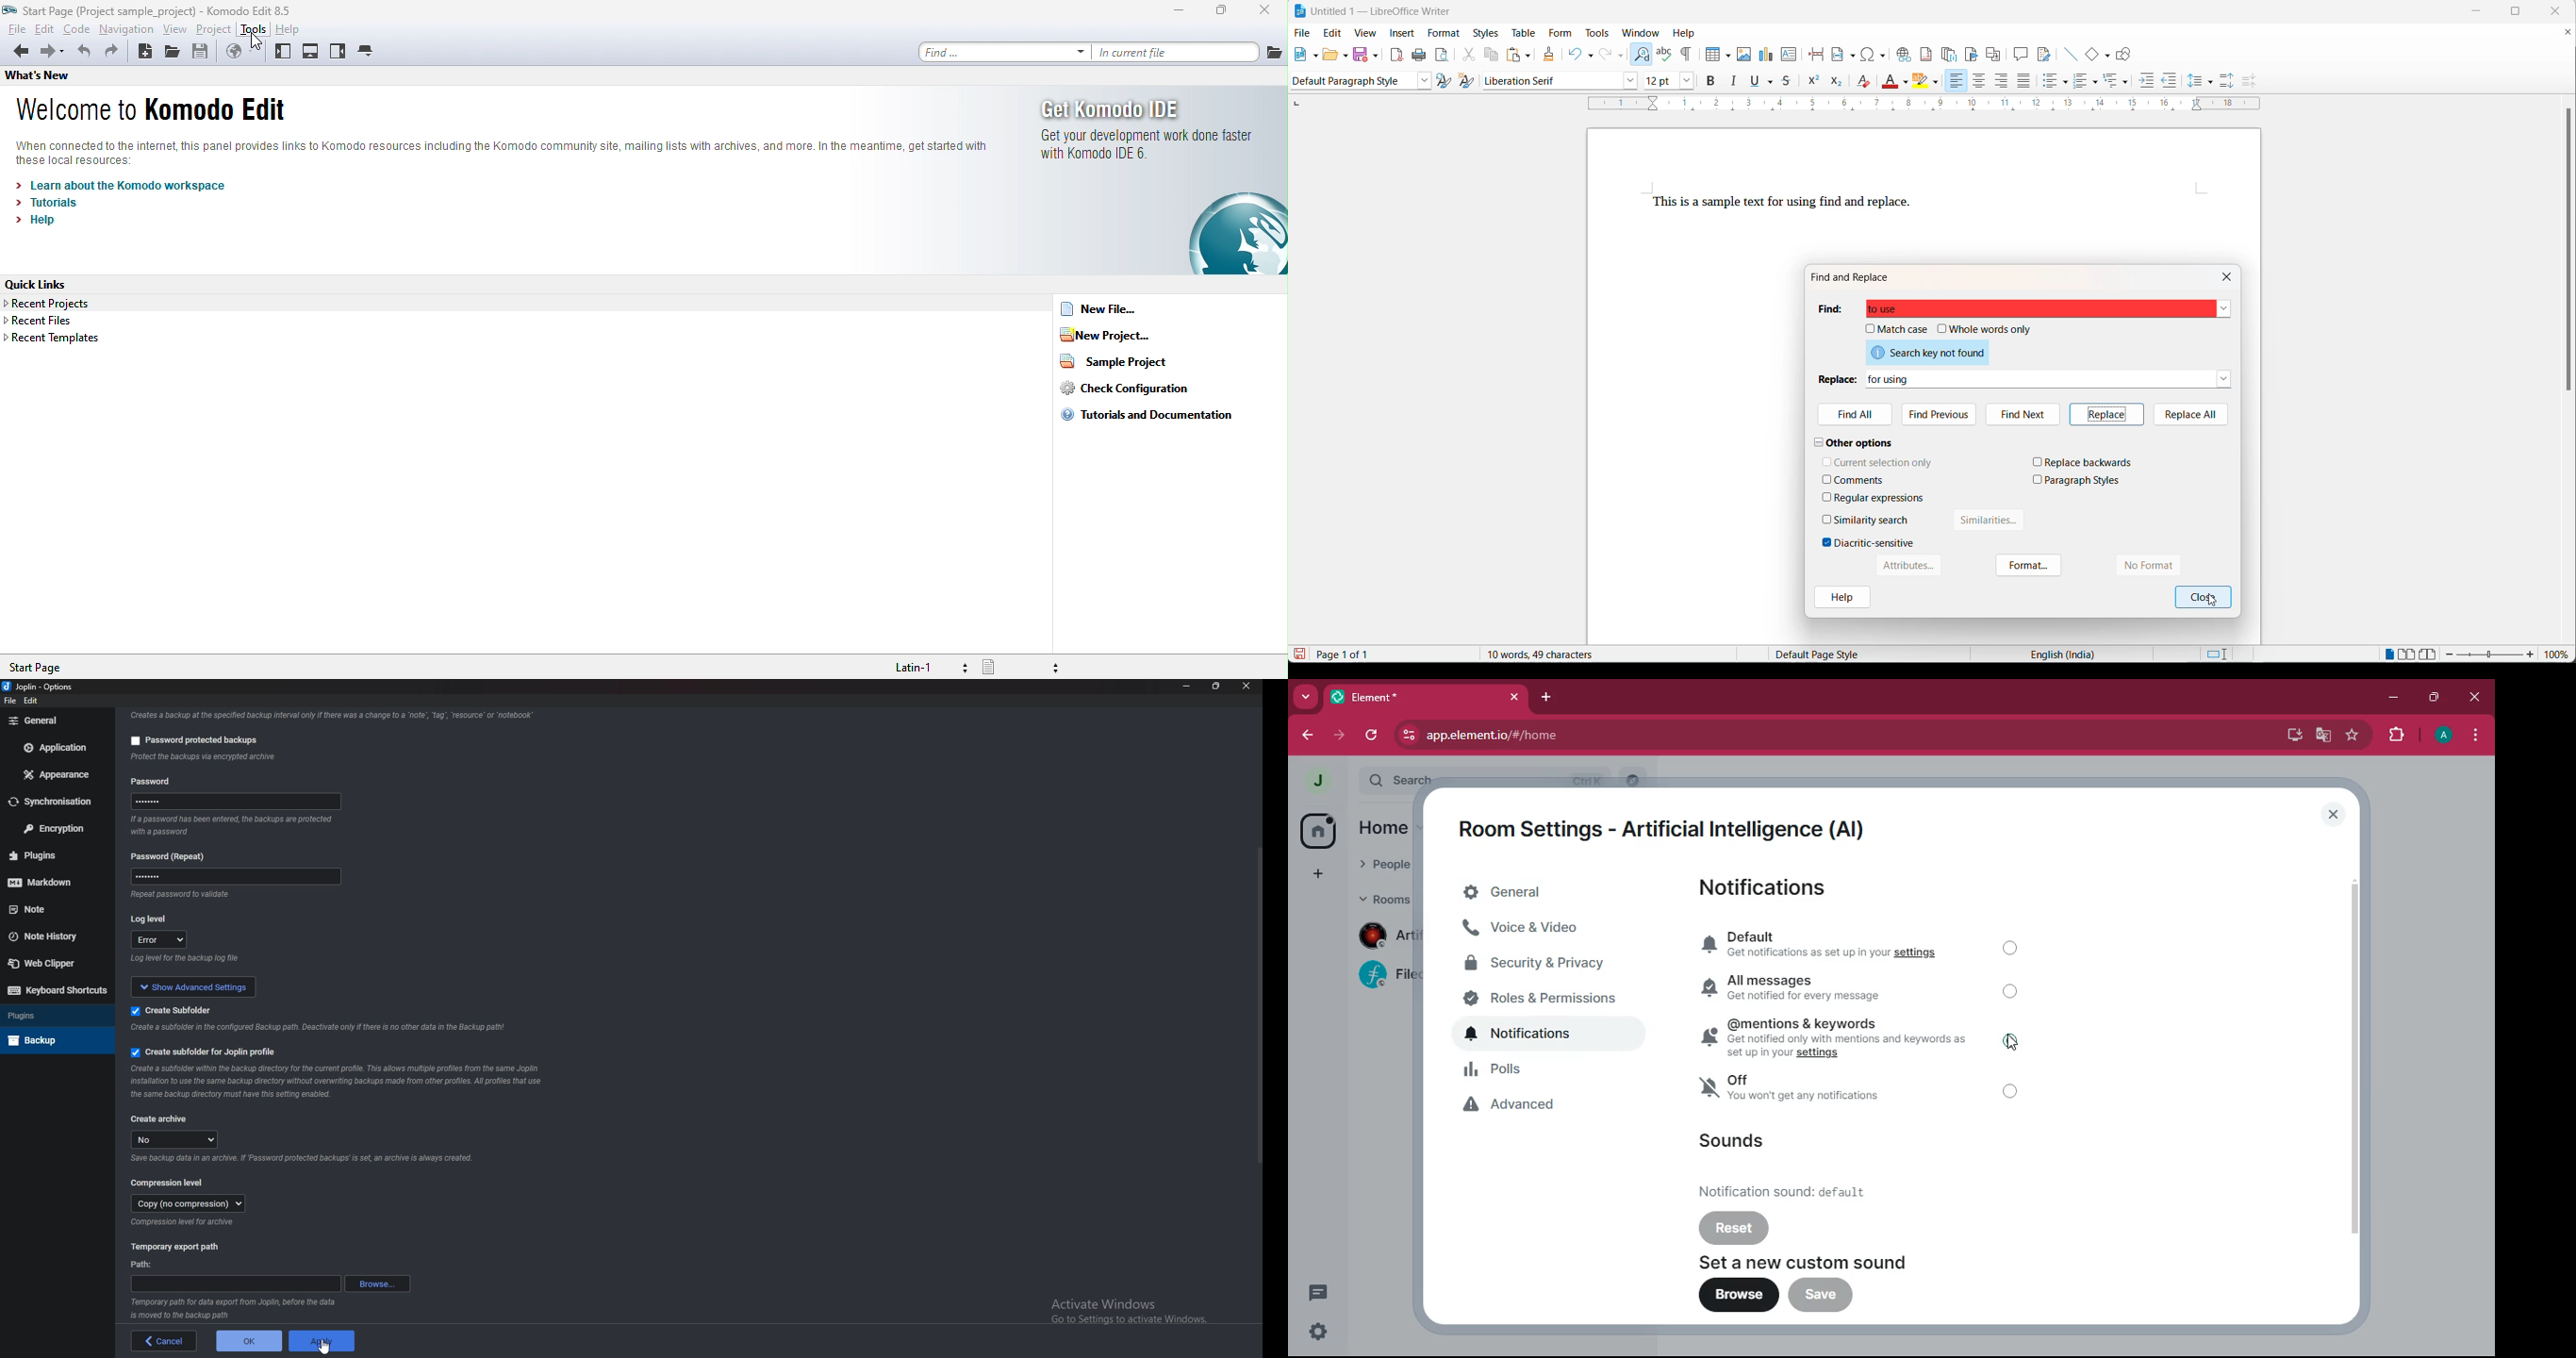 The image size is (2576, 1372). Describe the element at coordinates (329, 715) in the screenshot. I see `info` at that location.